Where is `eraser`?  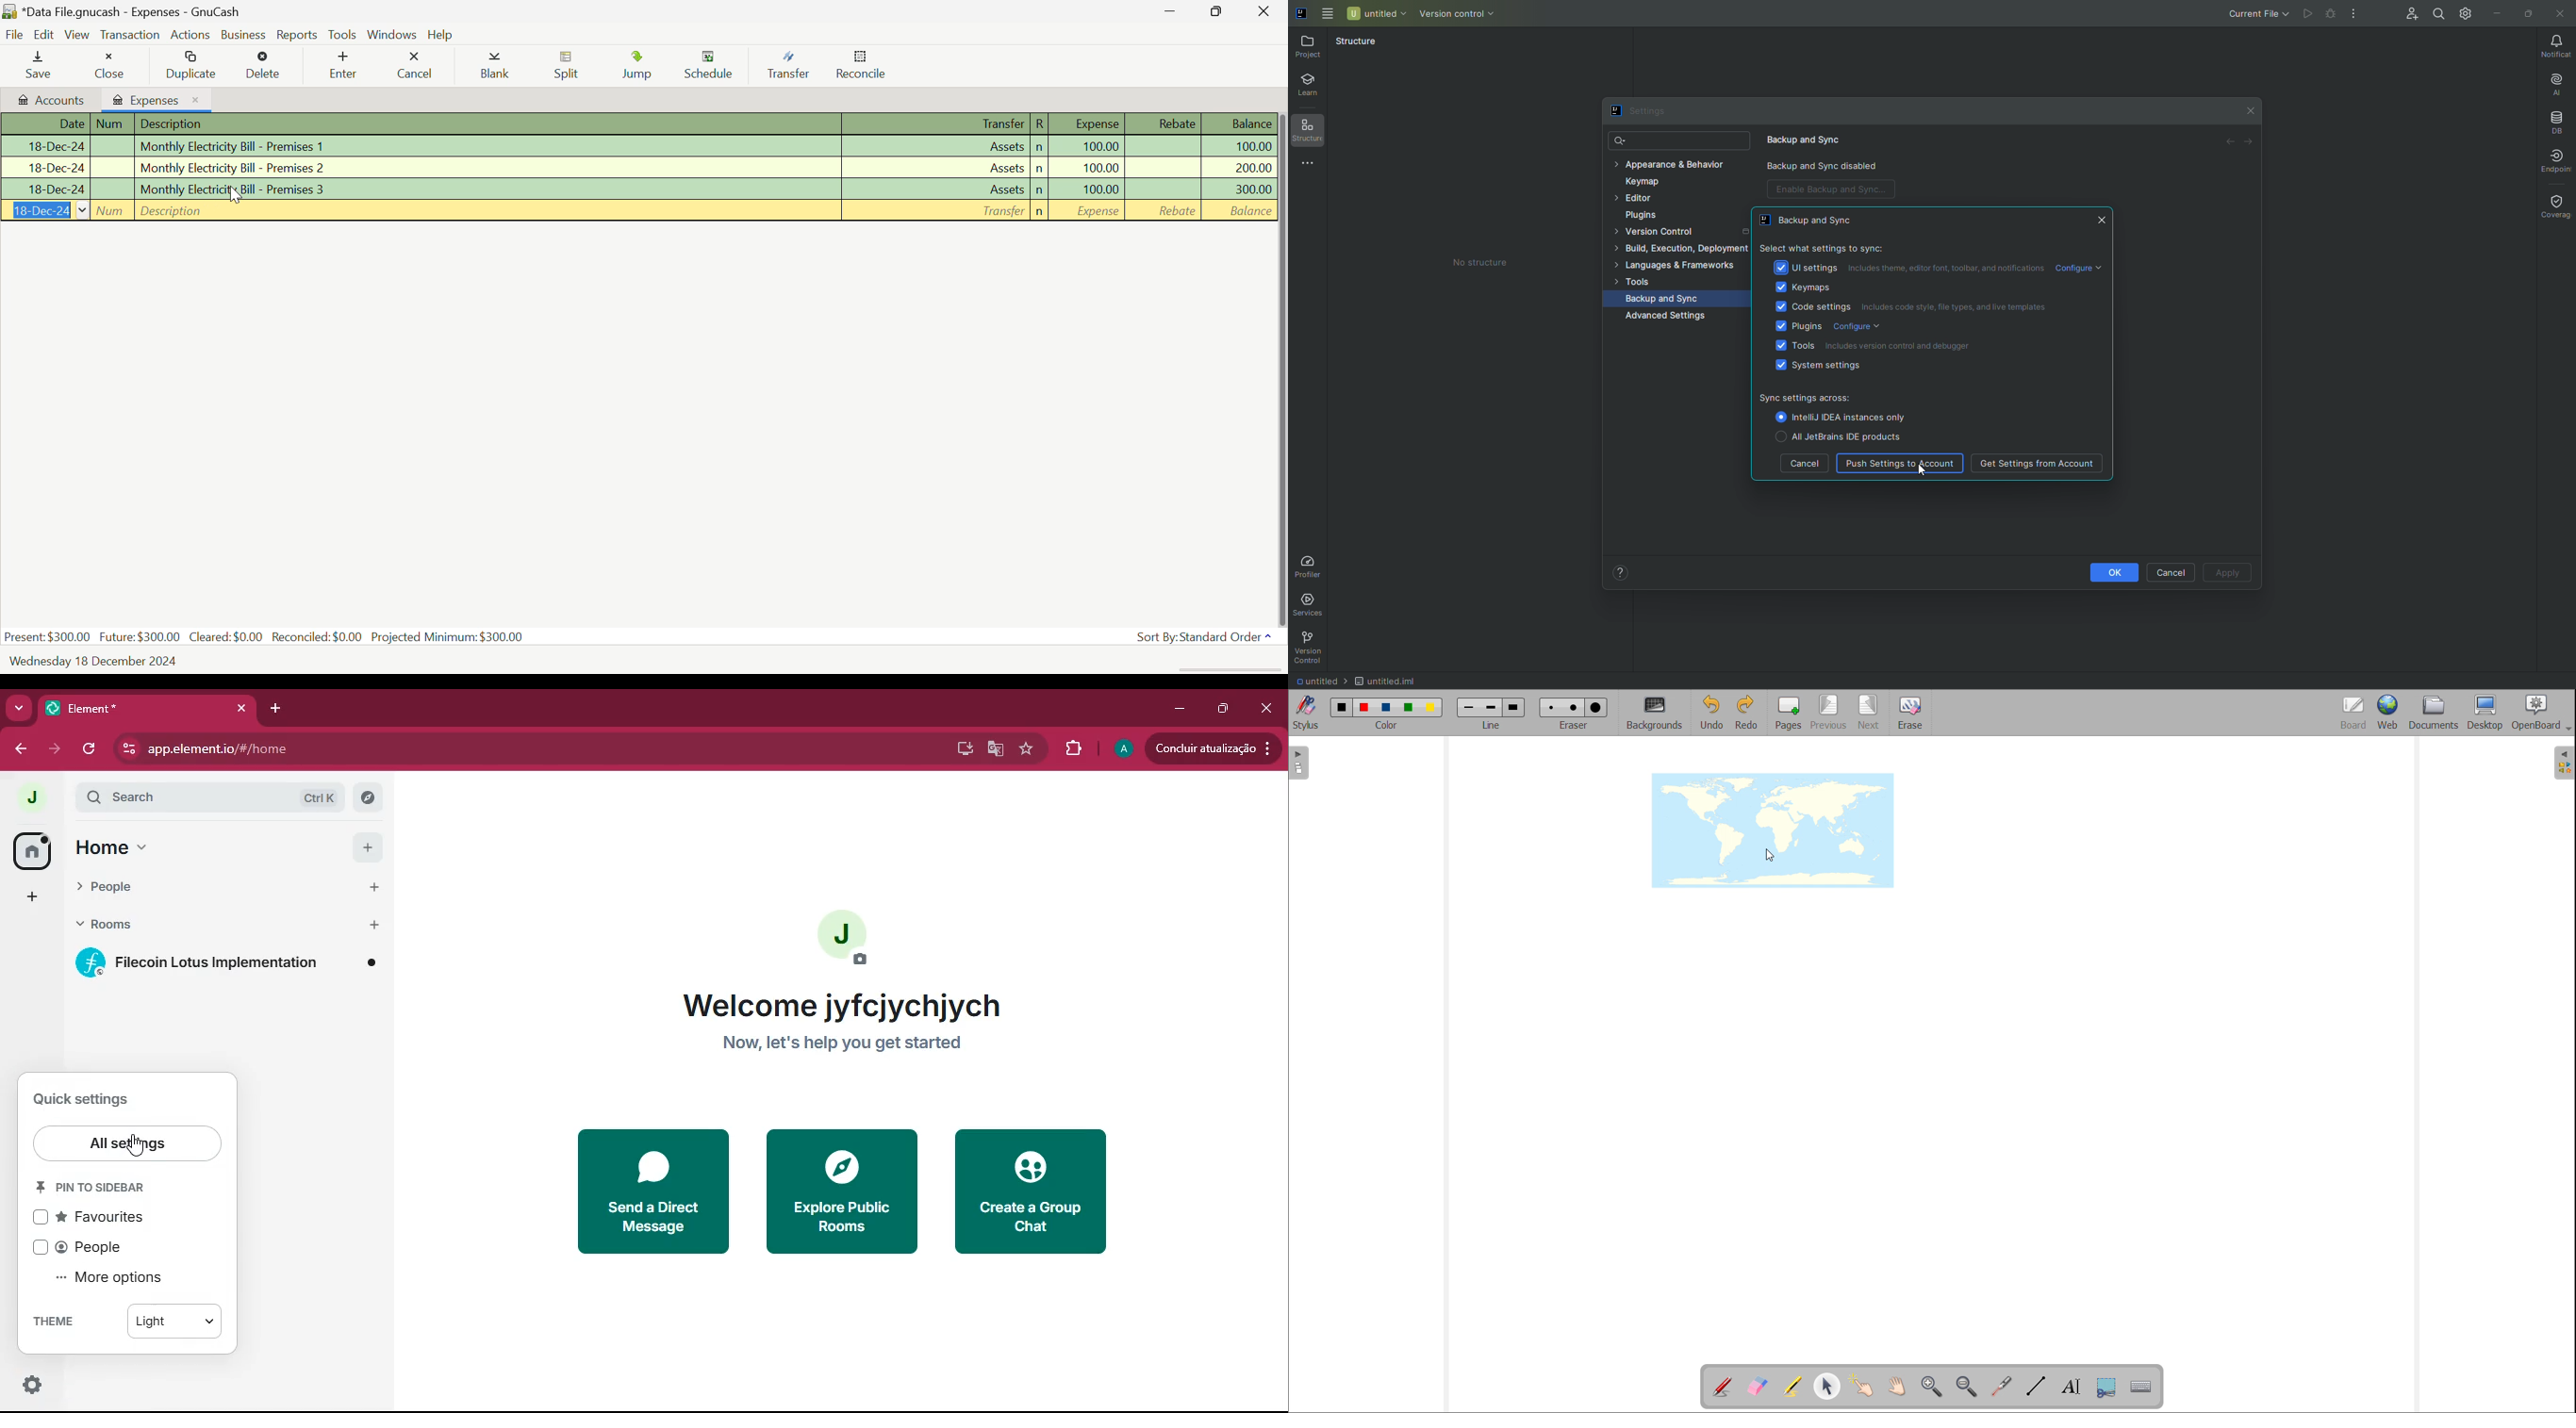 eraser is located at coordinates (1573, 726).